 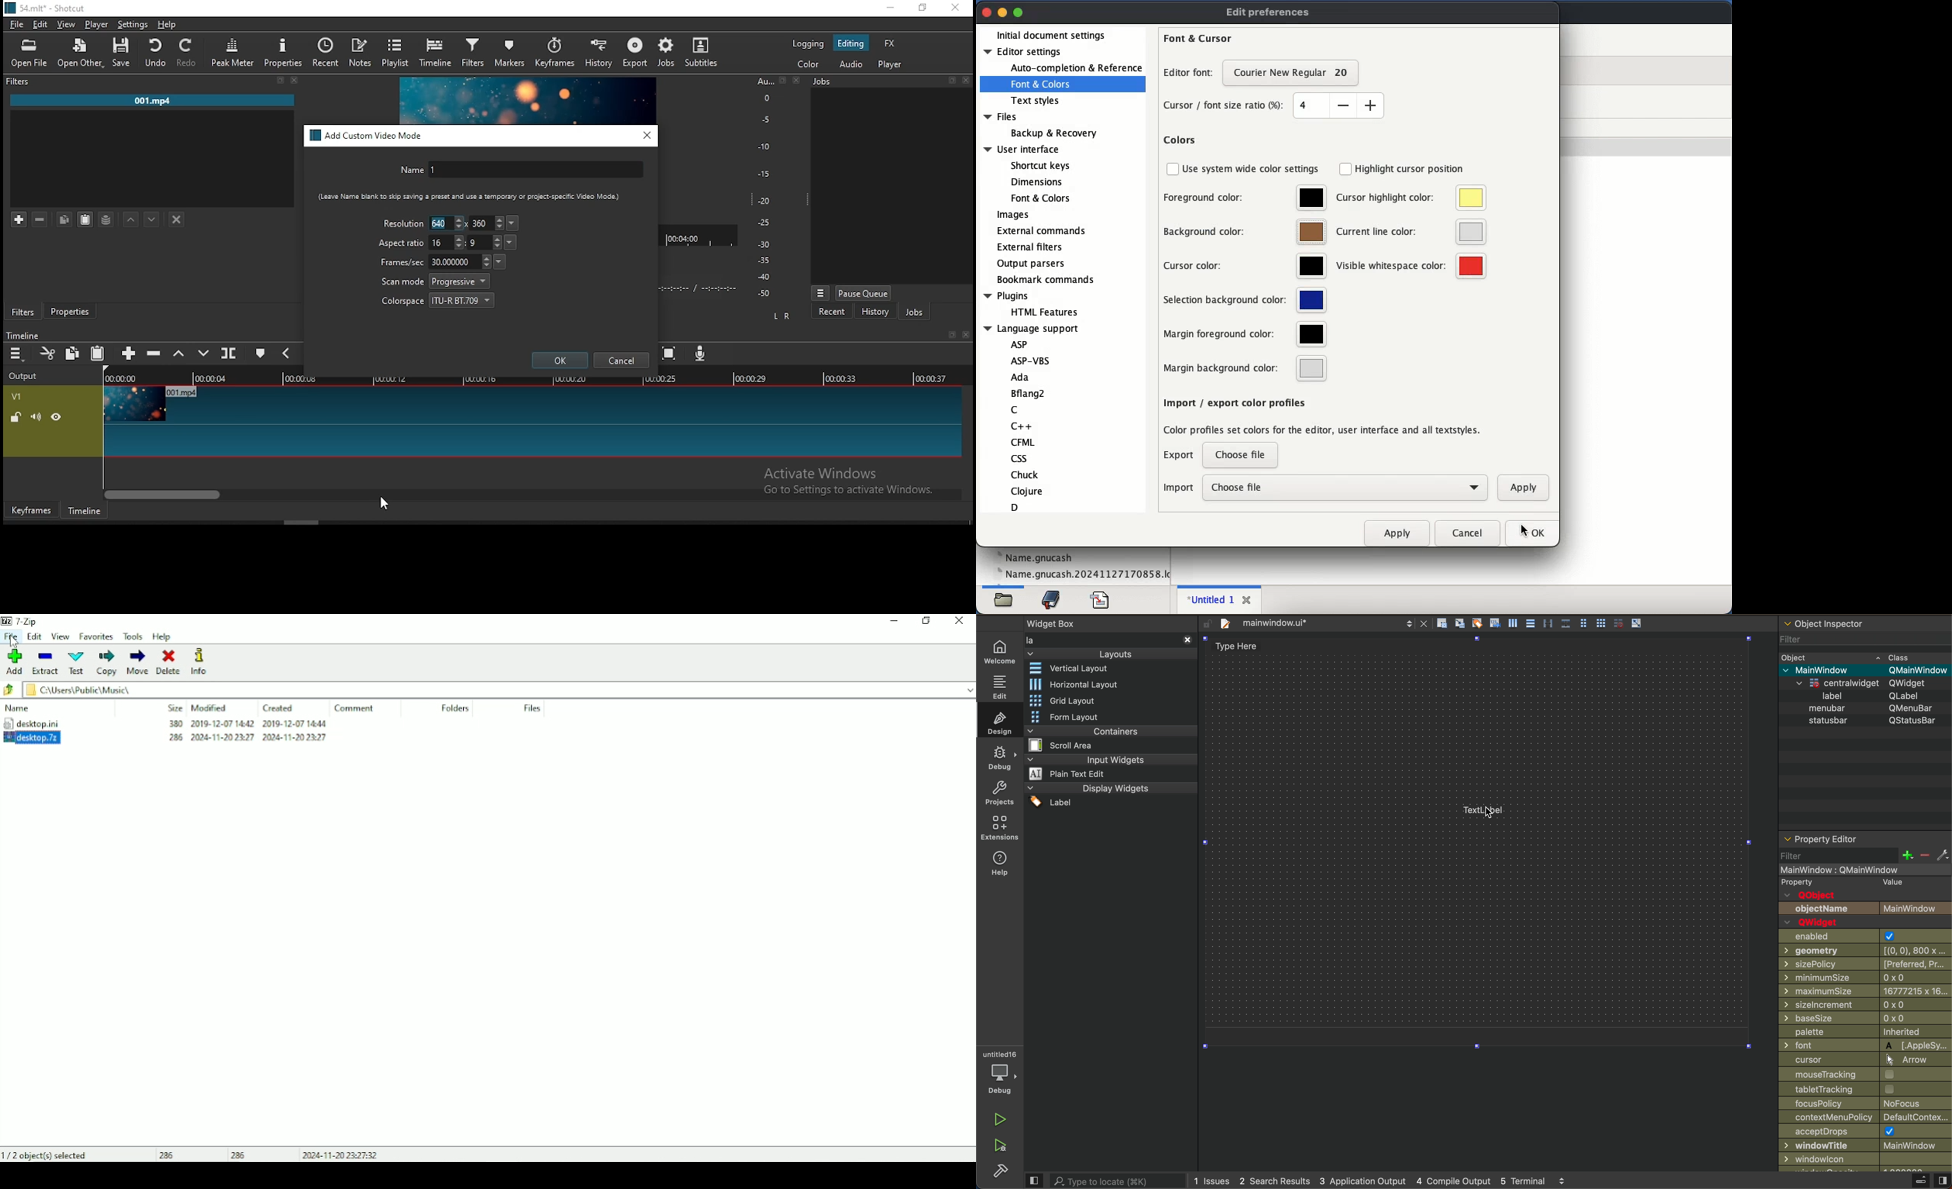 I want to click on restore, so click(x=782, y=81).